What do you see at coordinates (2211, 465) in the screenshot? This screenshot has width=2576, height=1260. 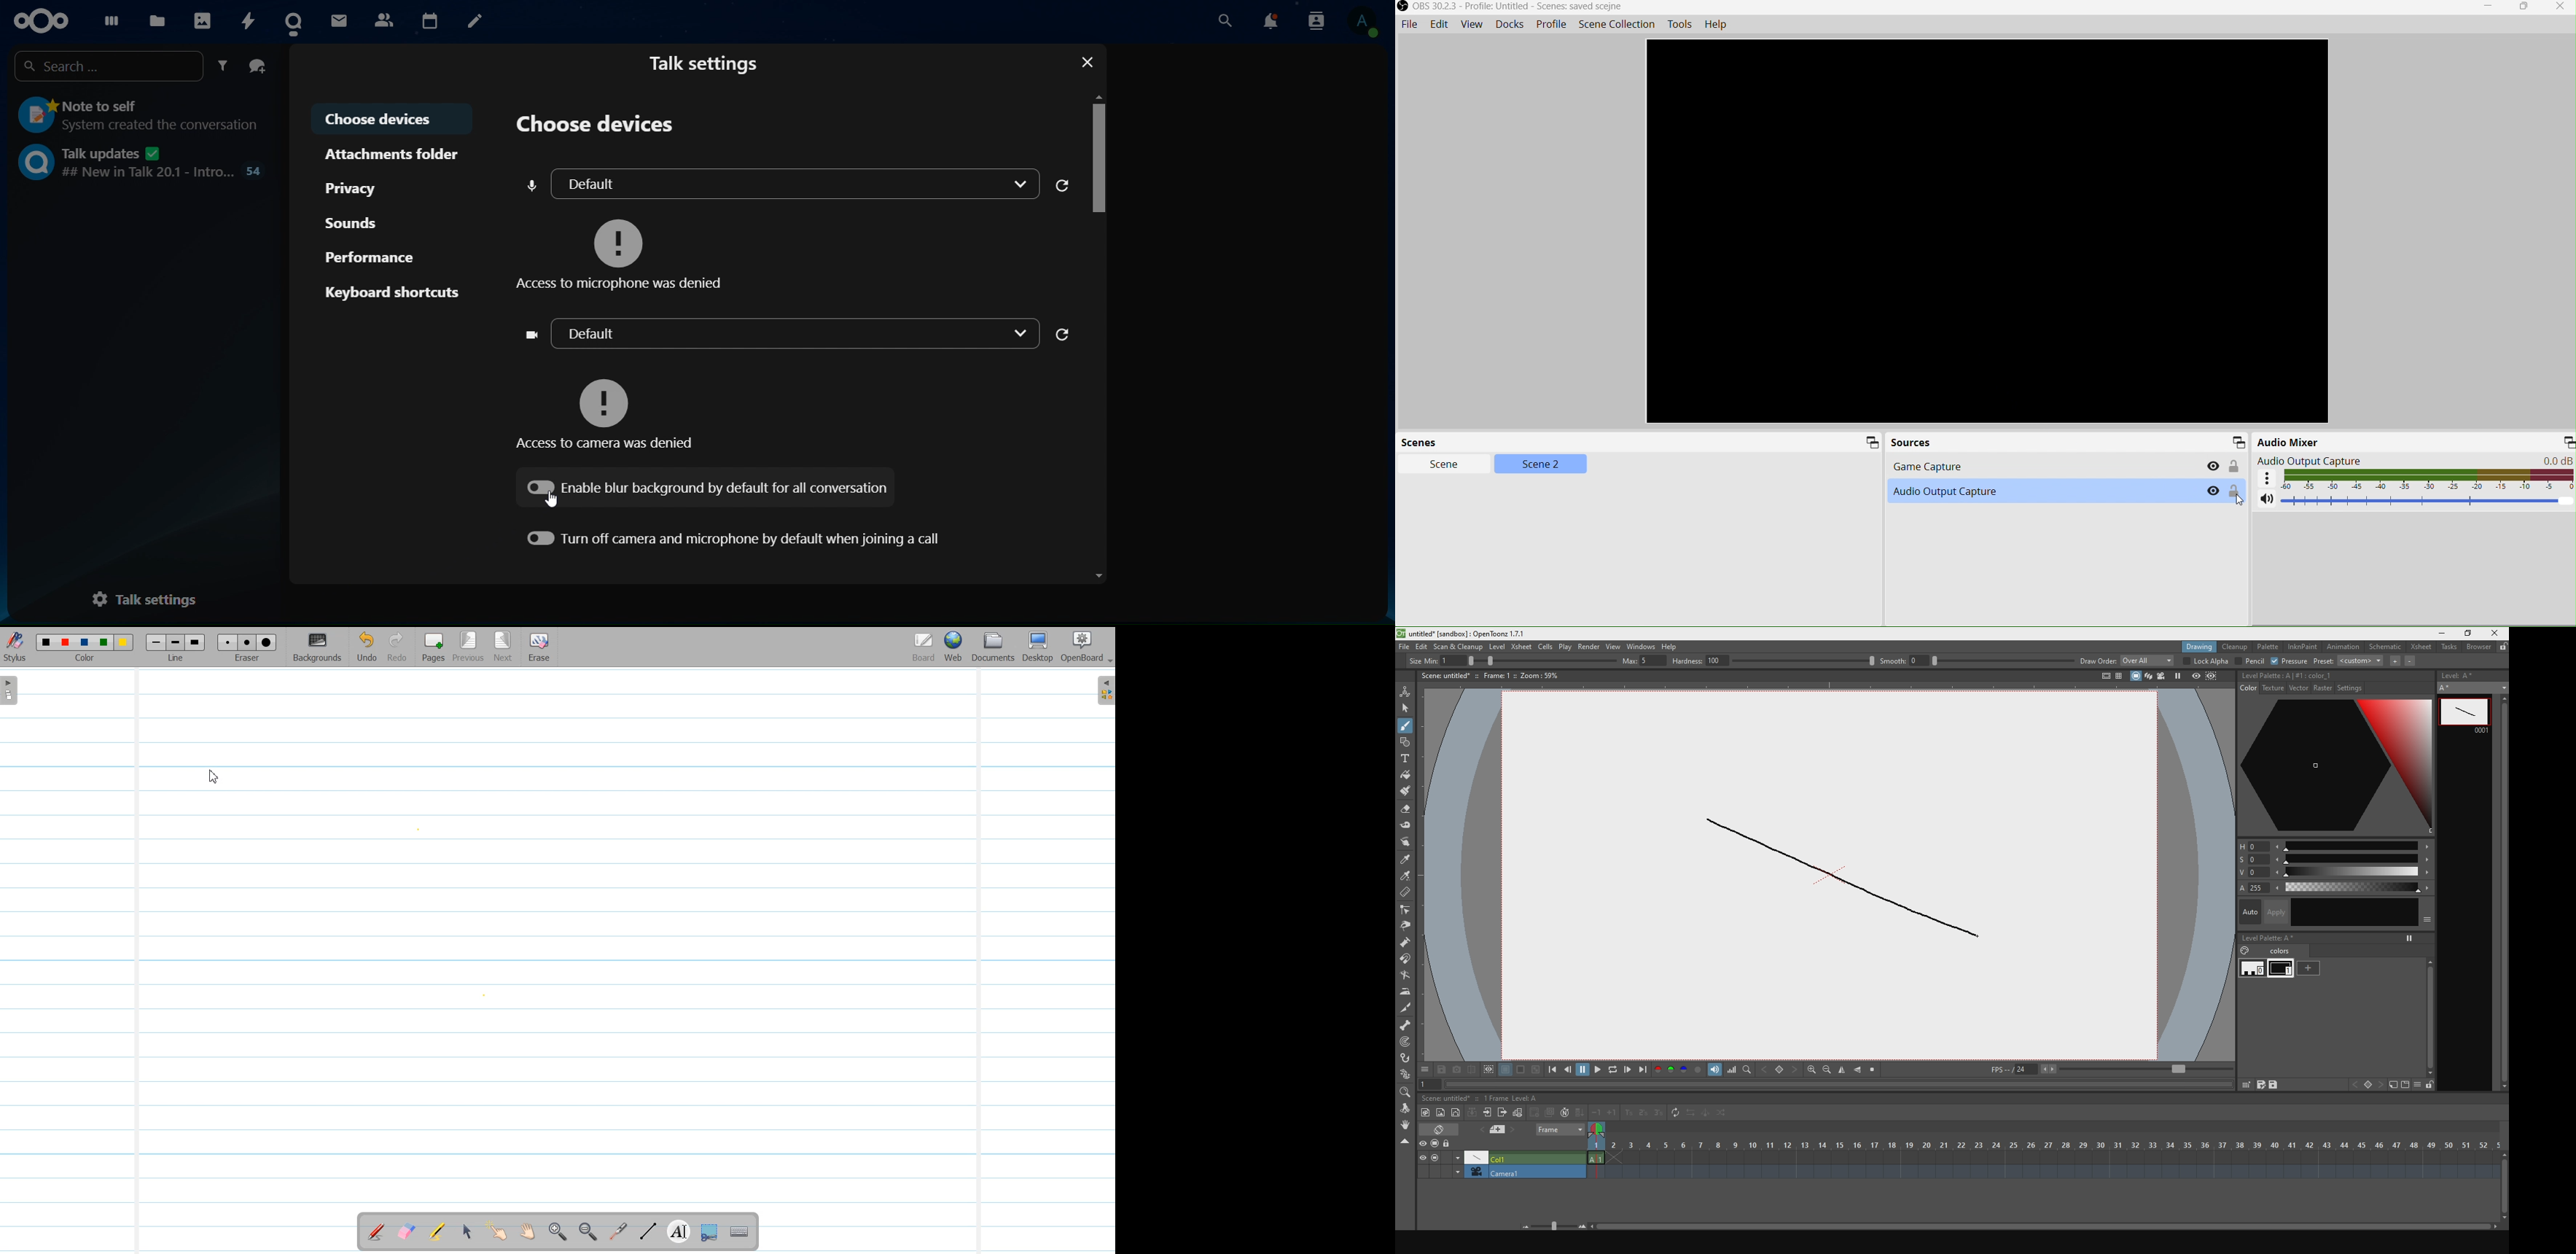 I see `Hide` at bounding box center [2211, 465].